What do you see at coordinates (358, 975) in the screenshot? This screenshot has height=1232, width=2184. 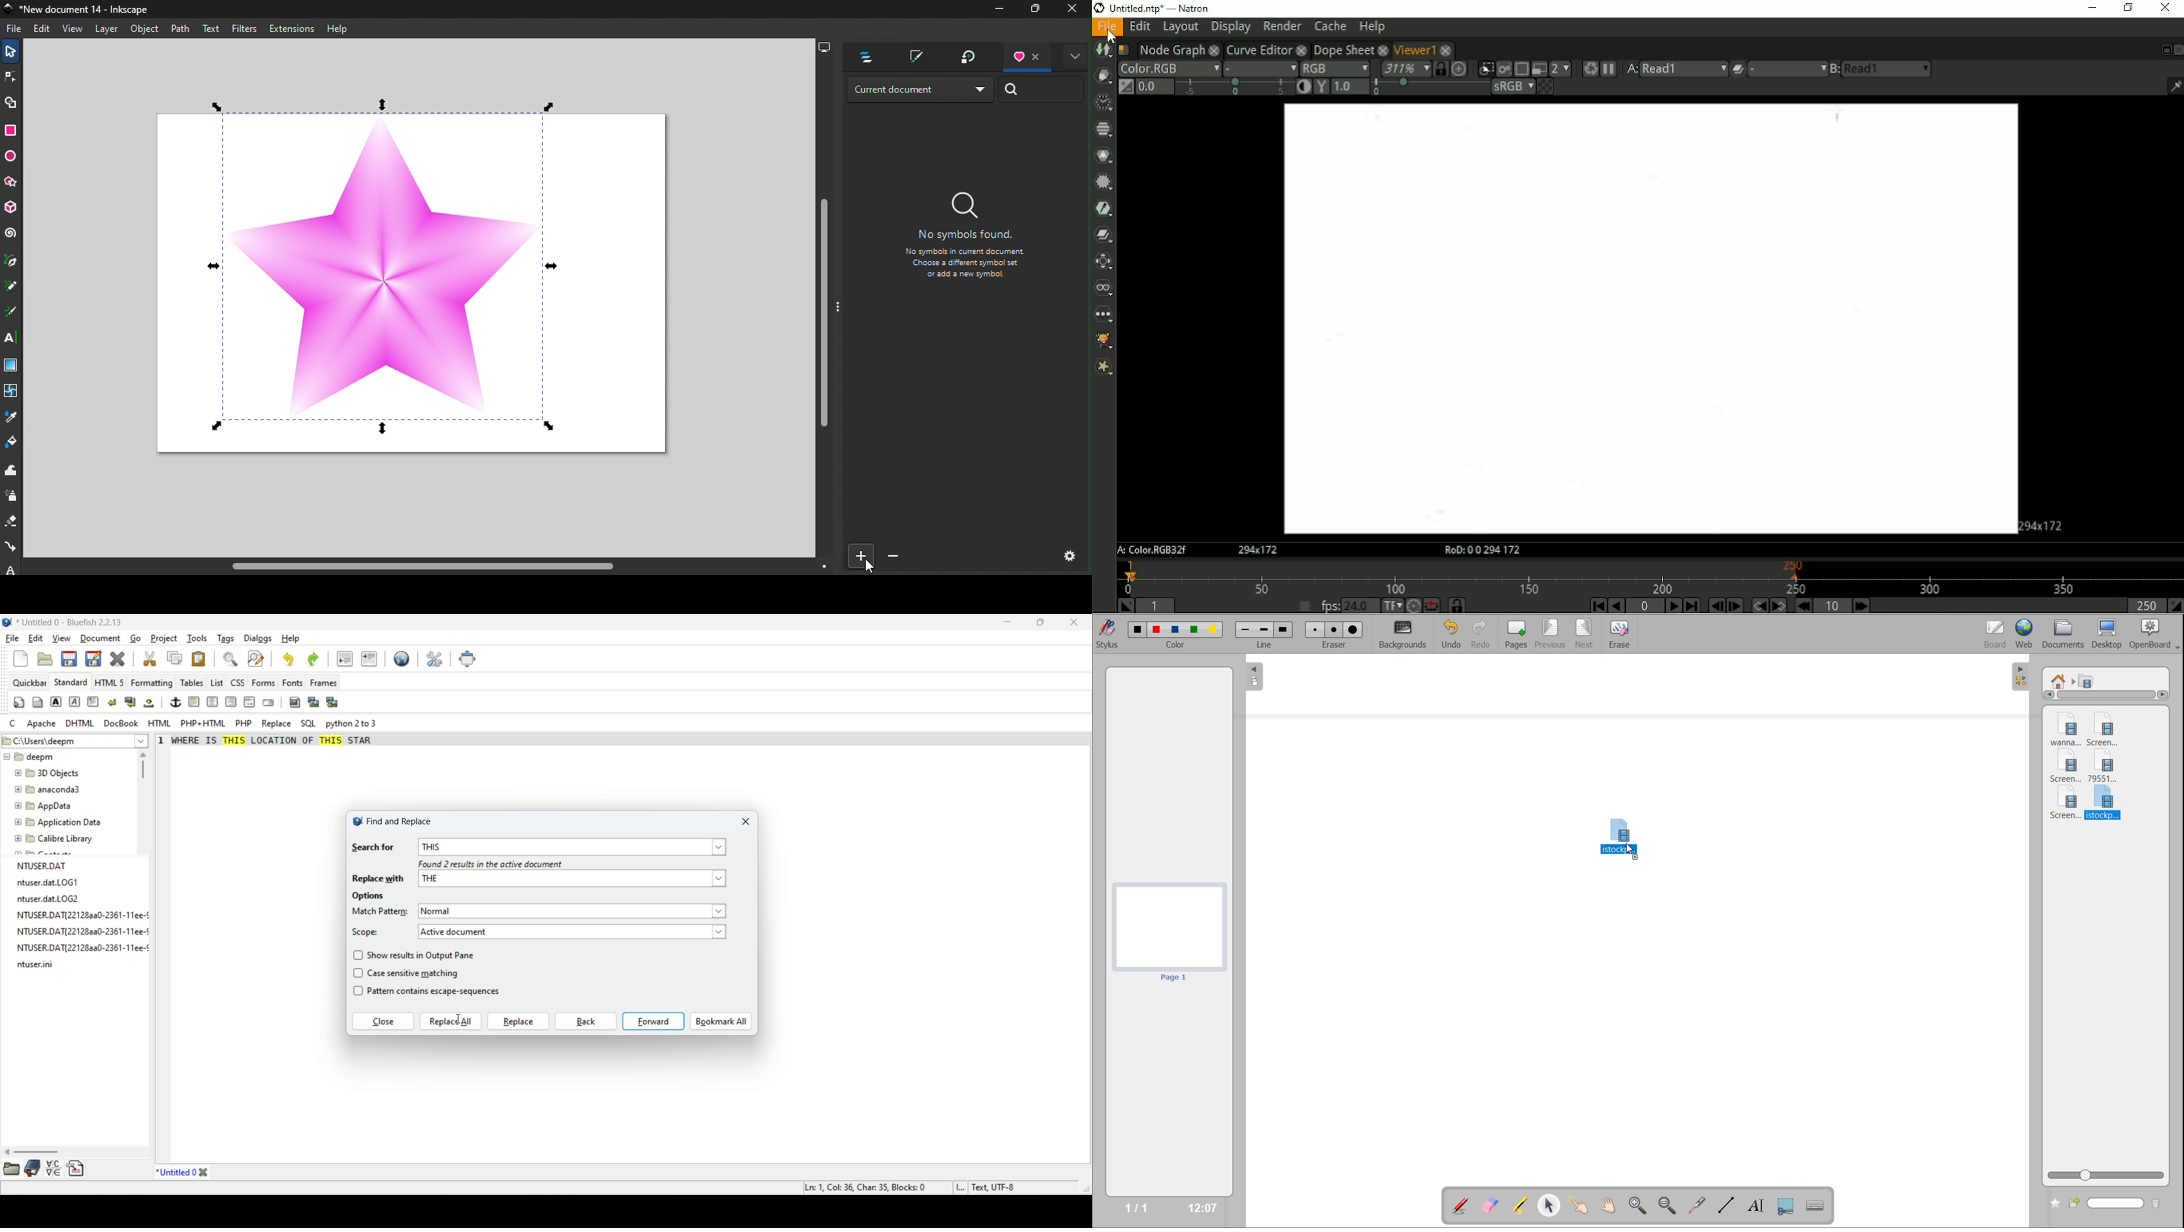 I see `checkbox` at bounding box center [358, 975].